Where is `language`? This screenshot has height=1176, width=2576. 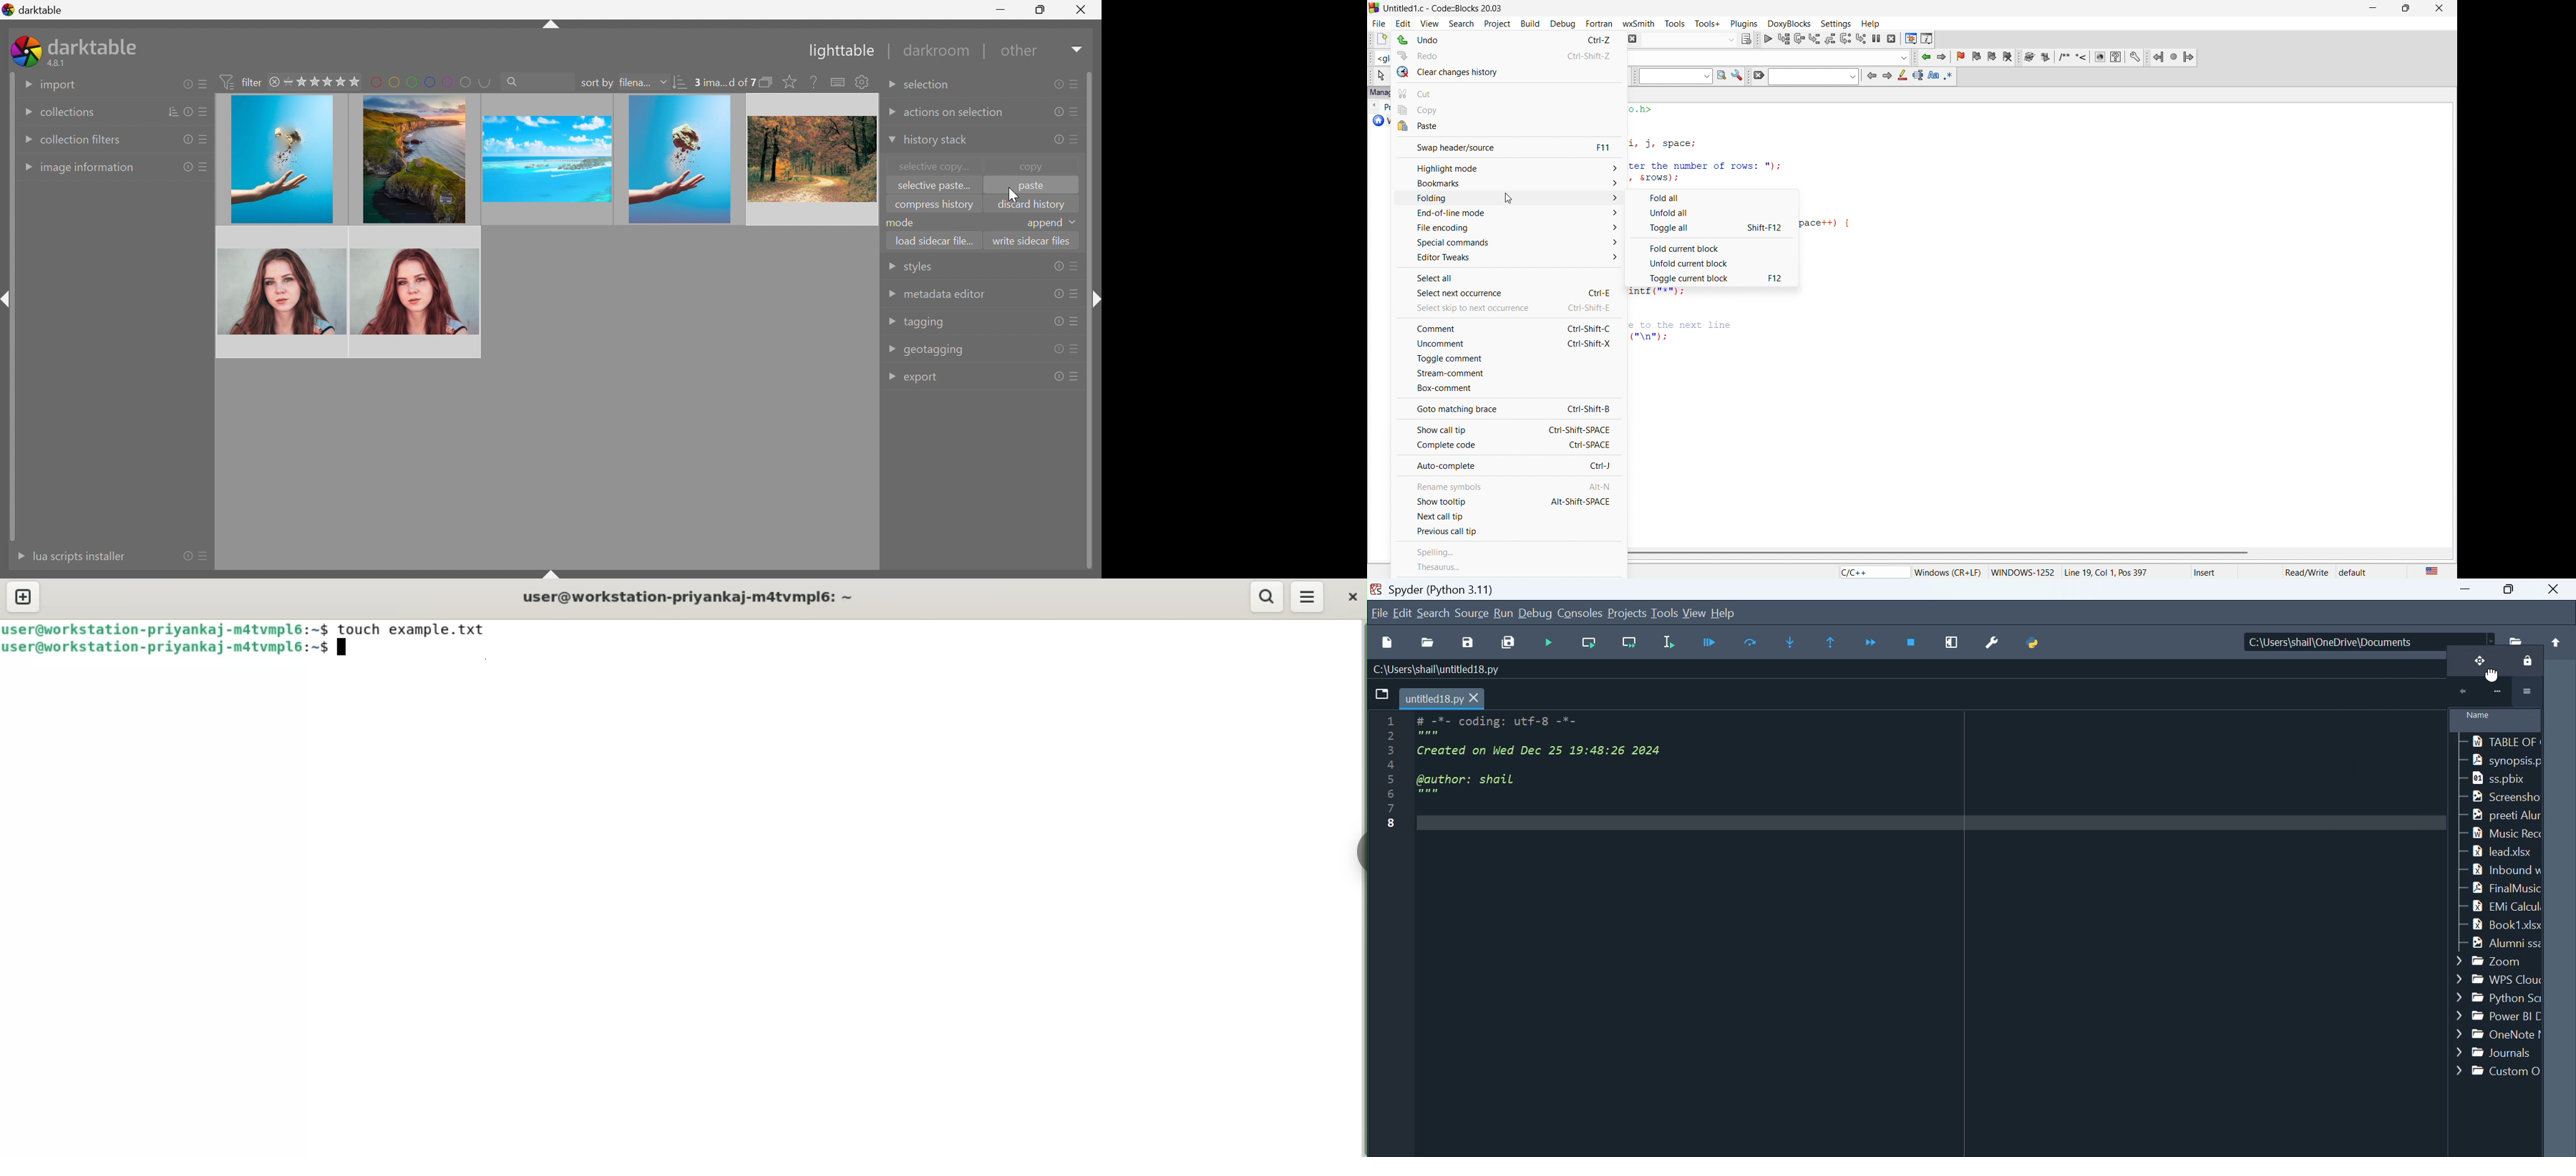 language is located at coordinates (1872, 572).